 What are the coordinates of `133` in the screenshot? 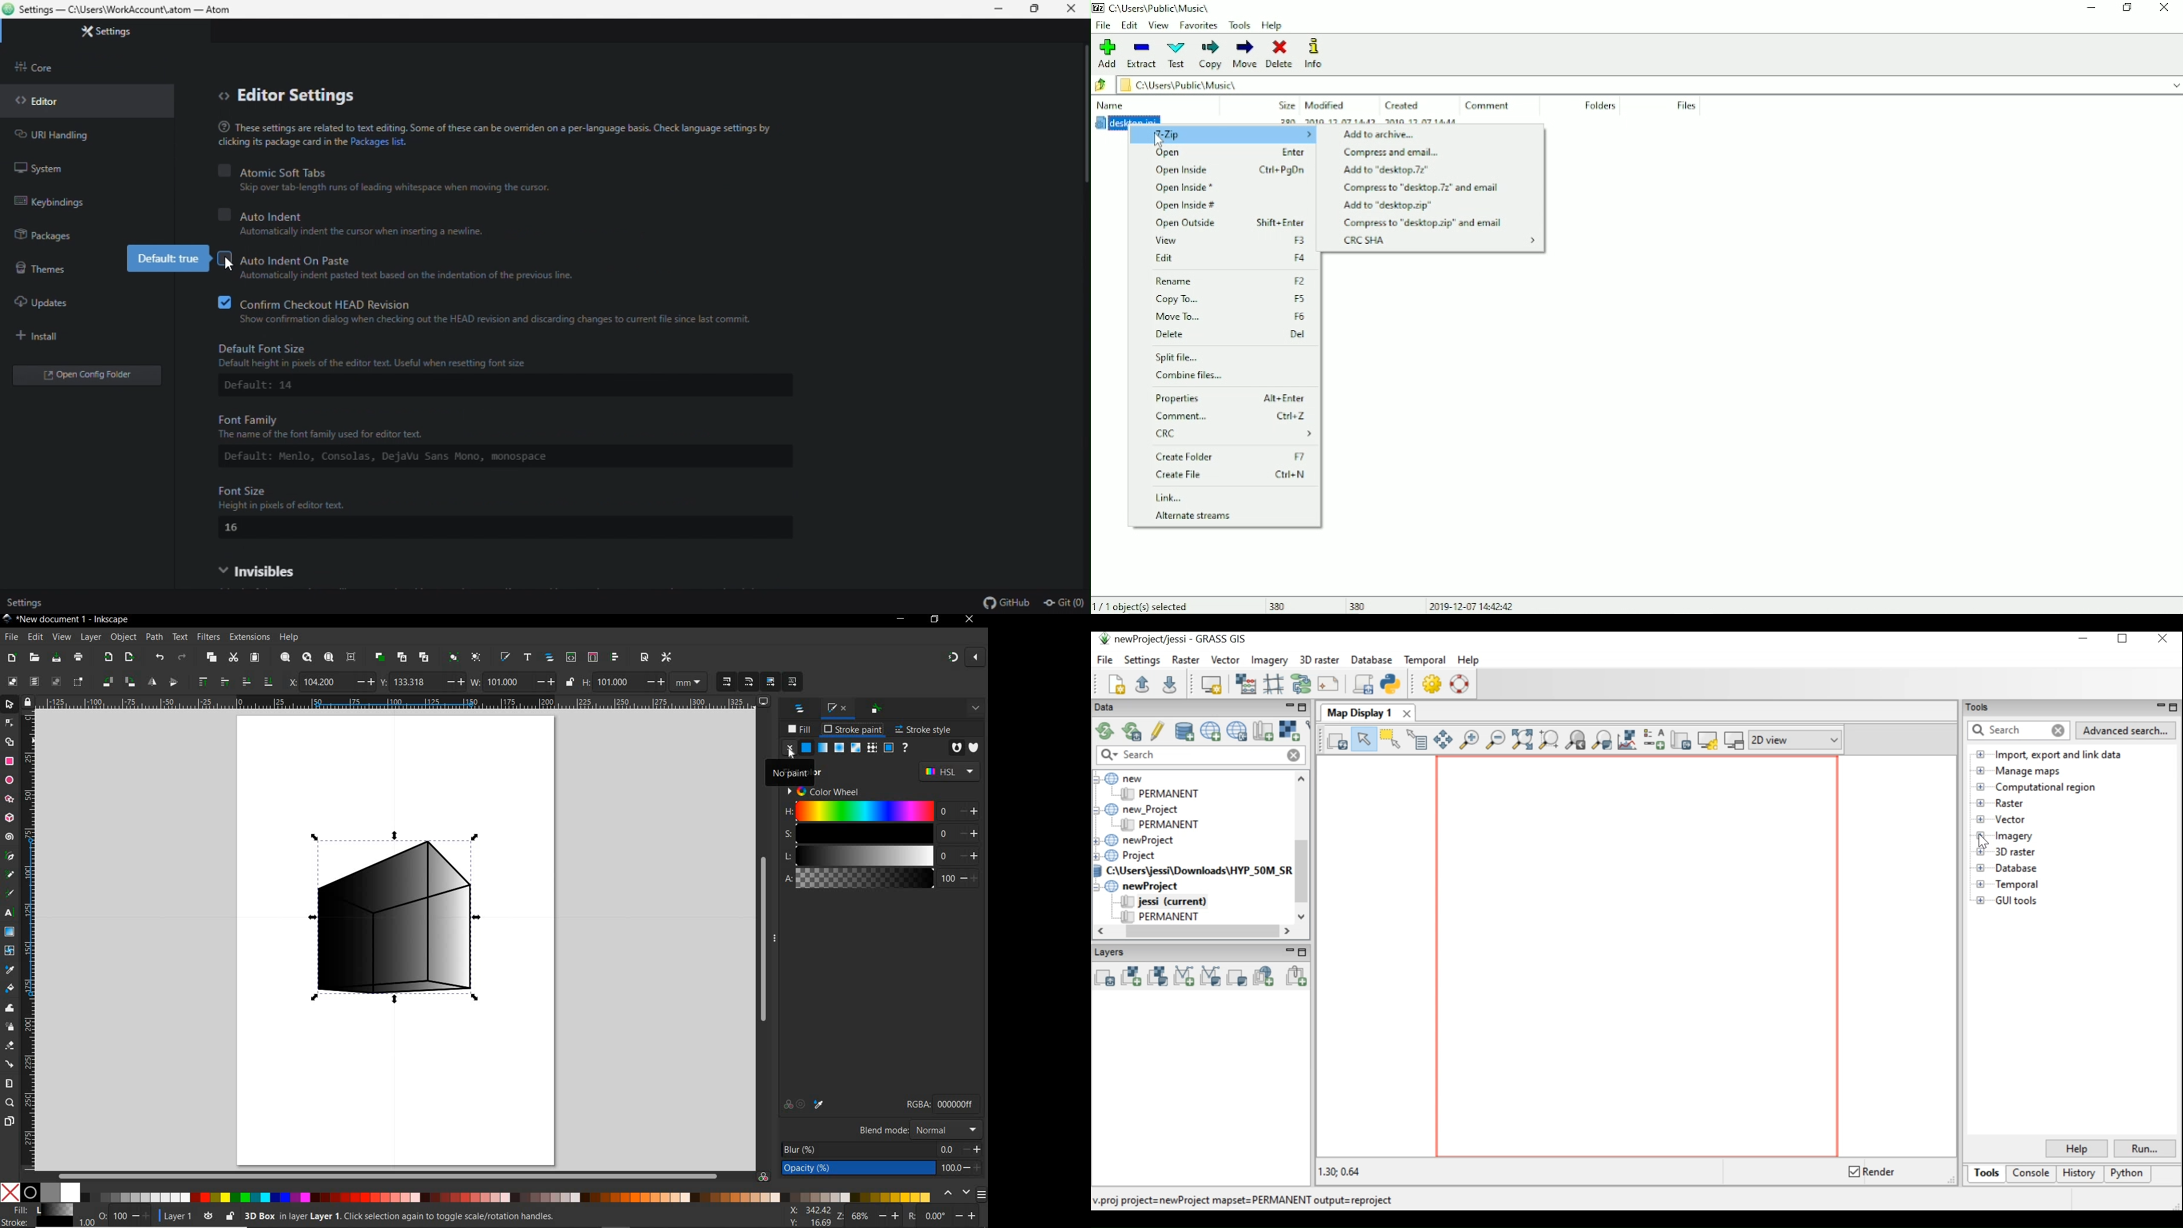 It's located at (415, 682).